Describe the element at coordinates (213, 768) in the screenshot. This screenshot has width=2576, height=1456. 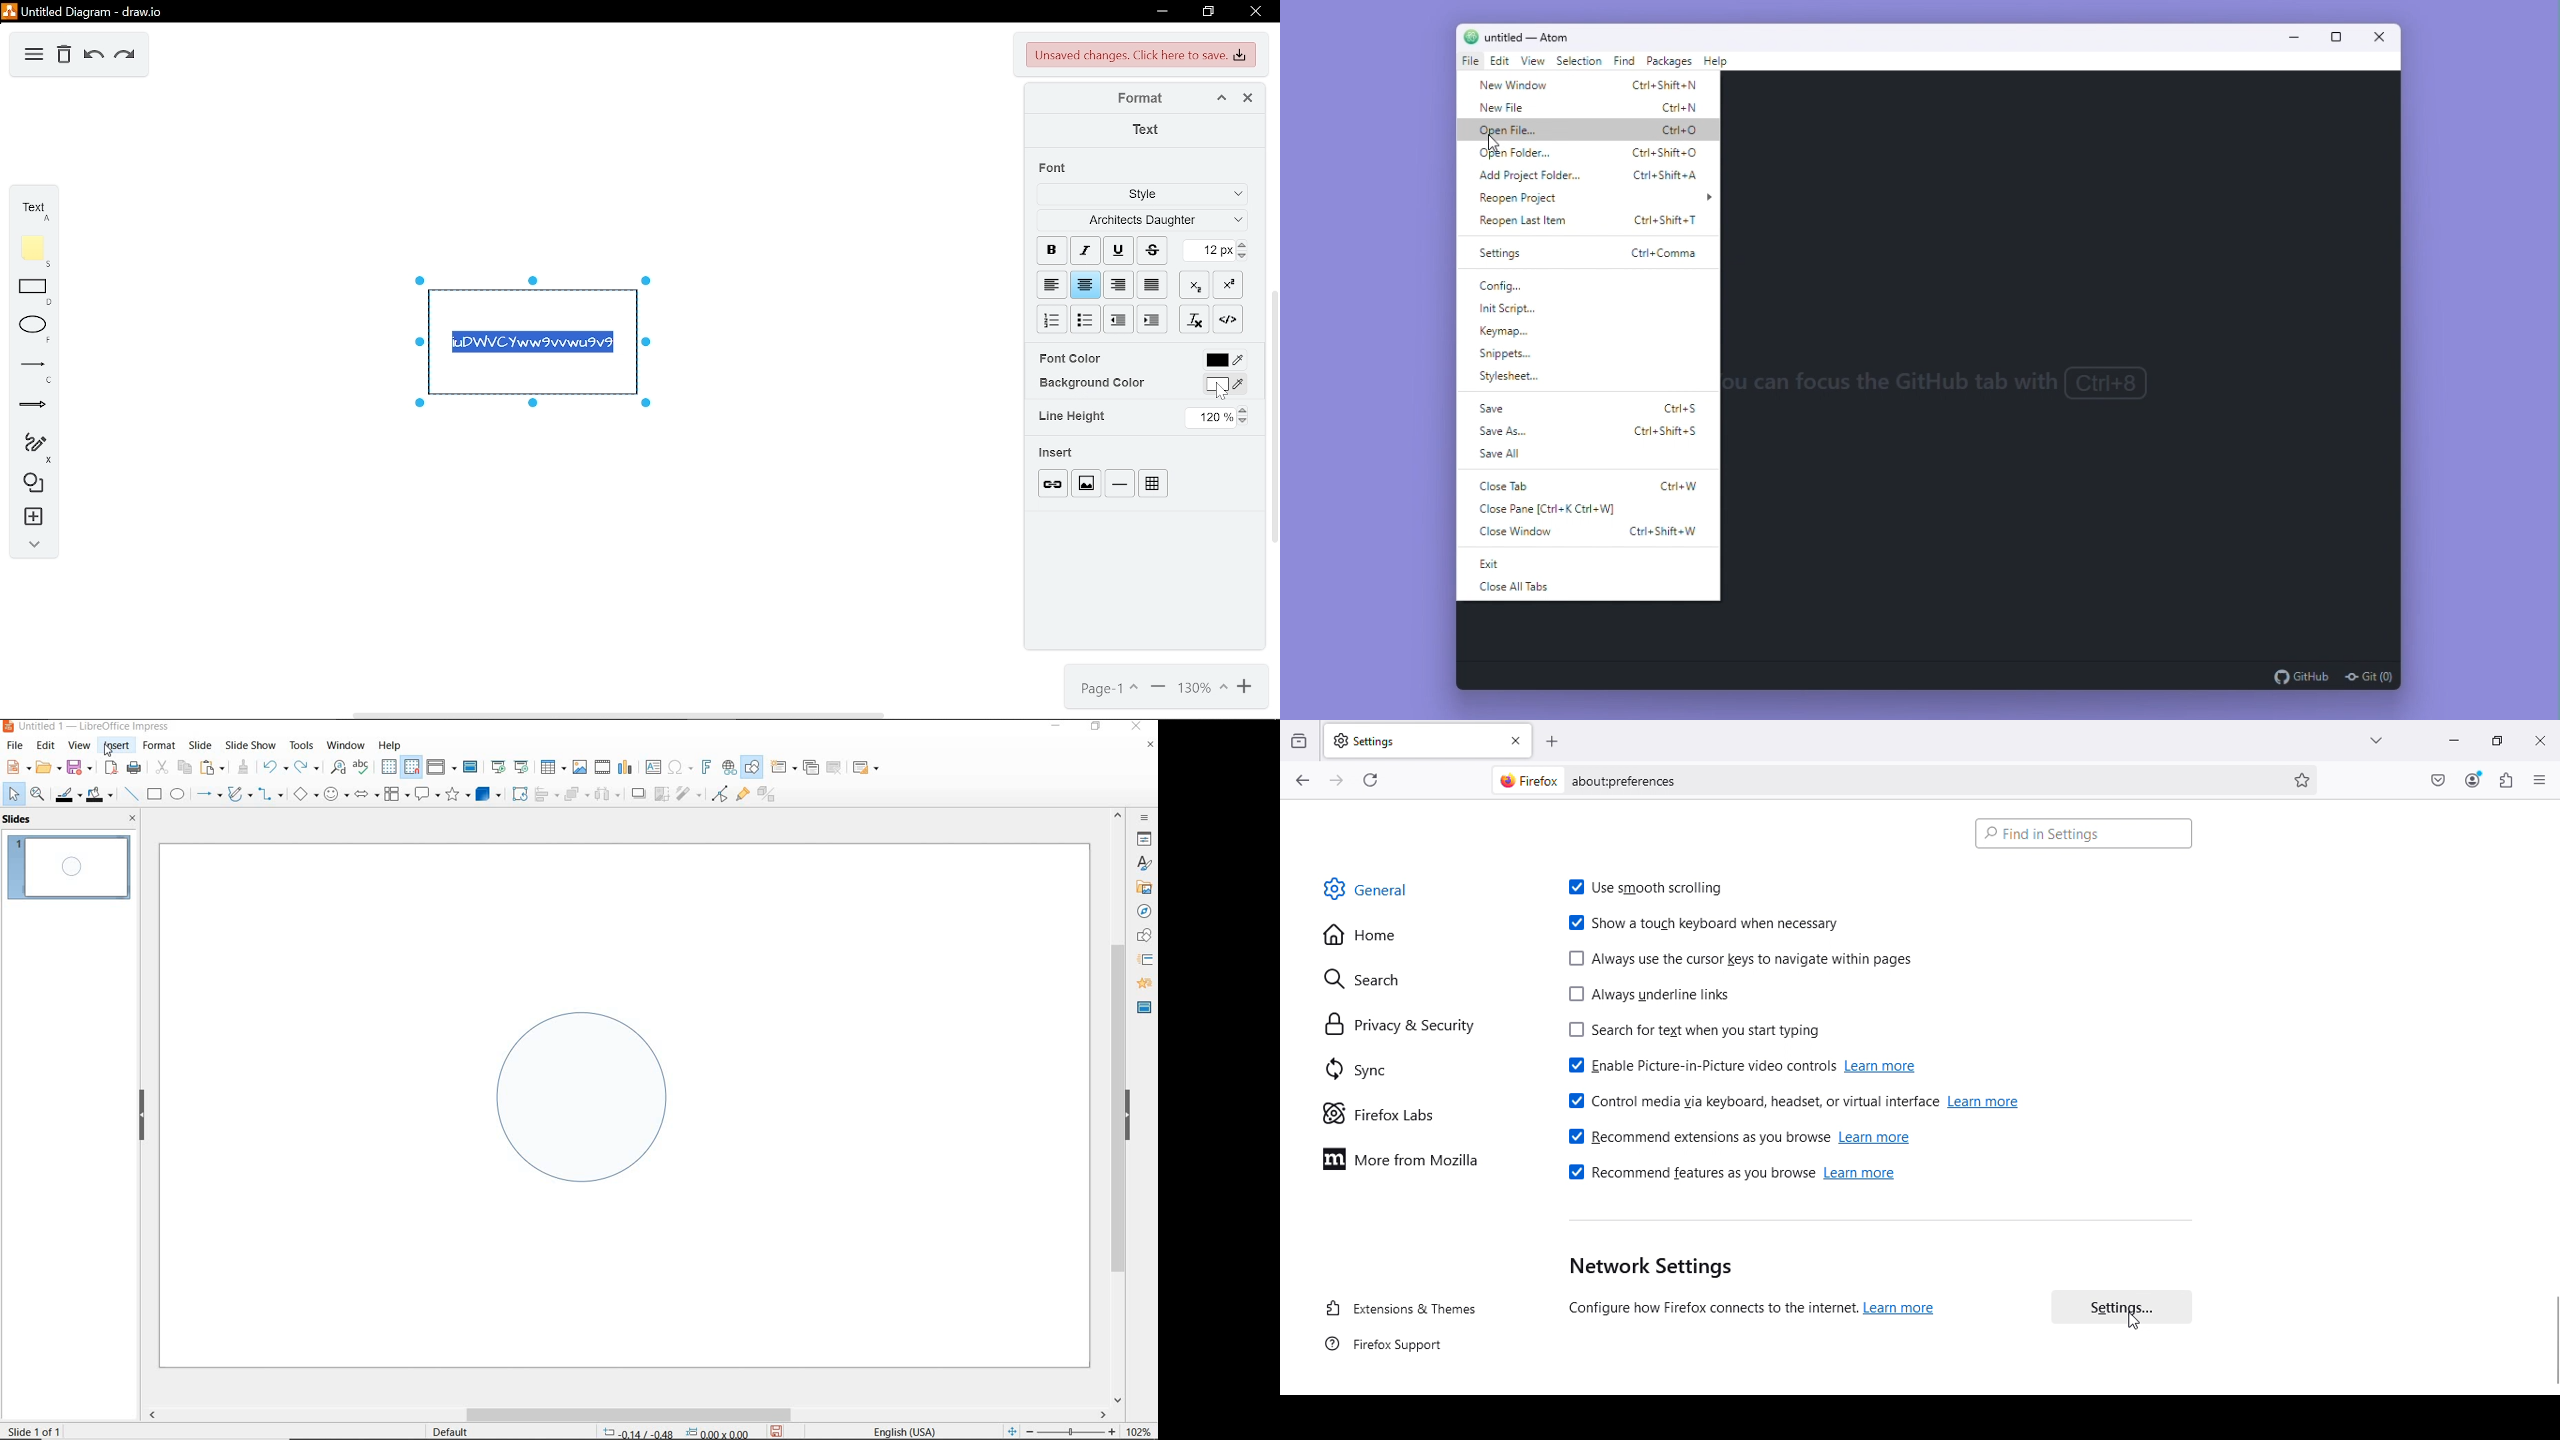
I see `paste` at that location.